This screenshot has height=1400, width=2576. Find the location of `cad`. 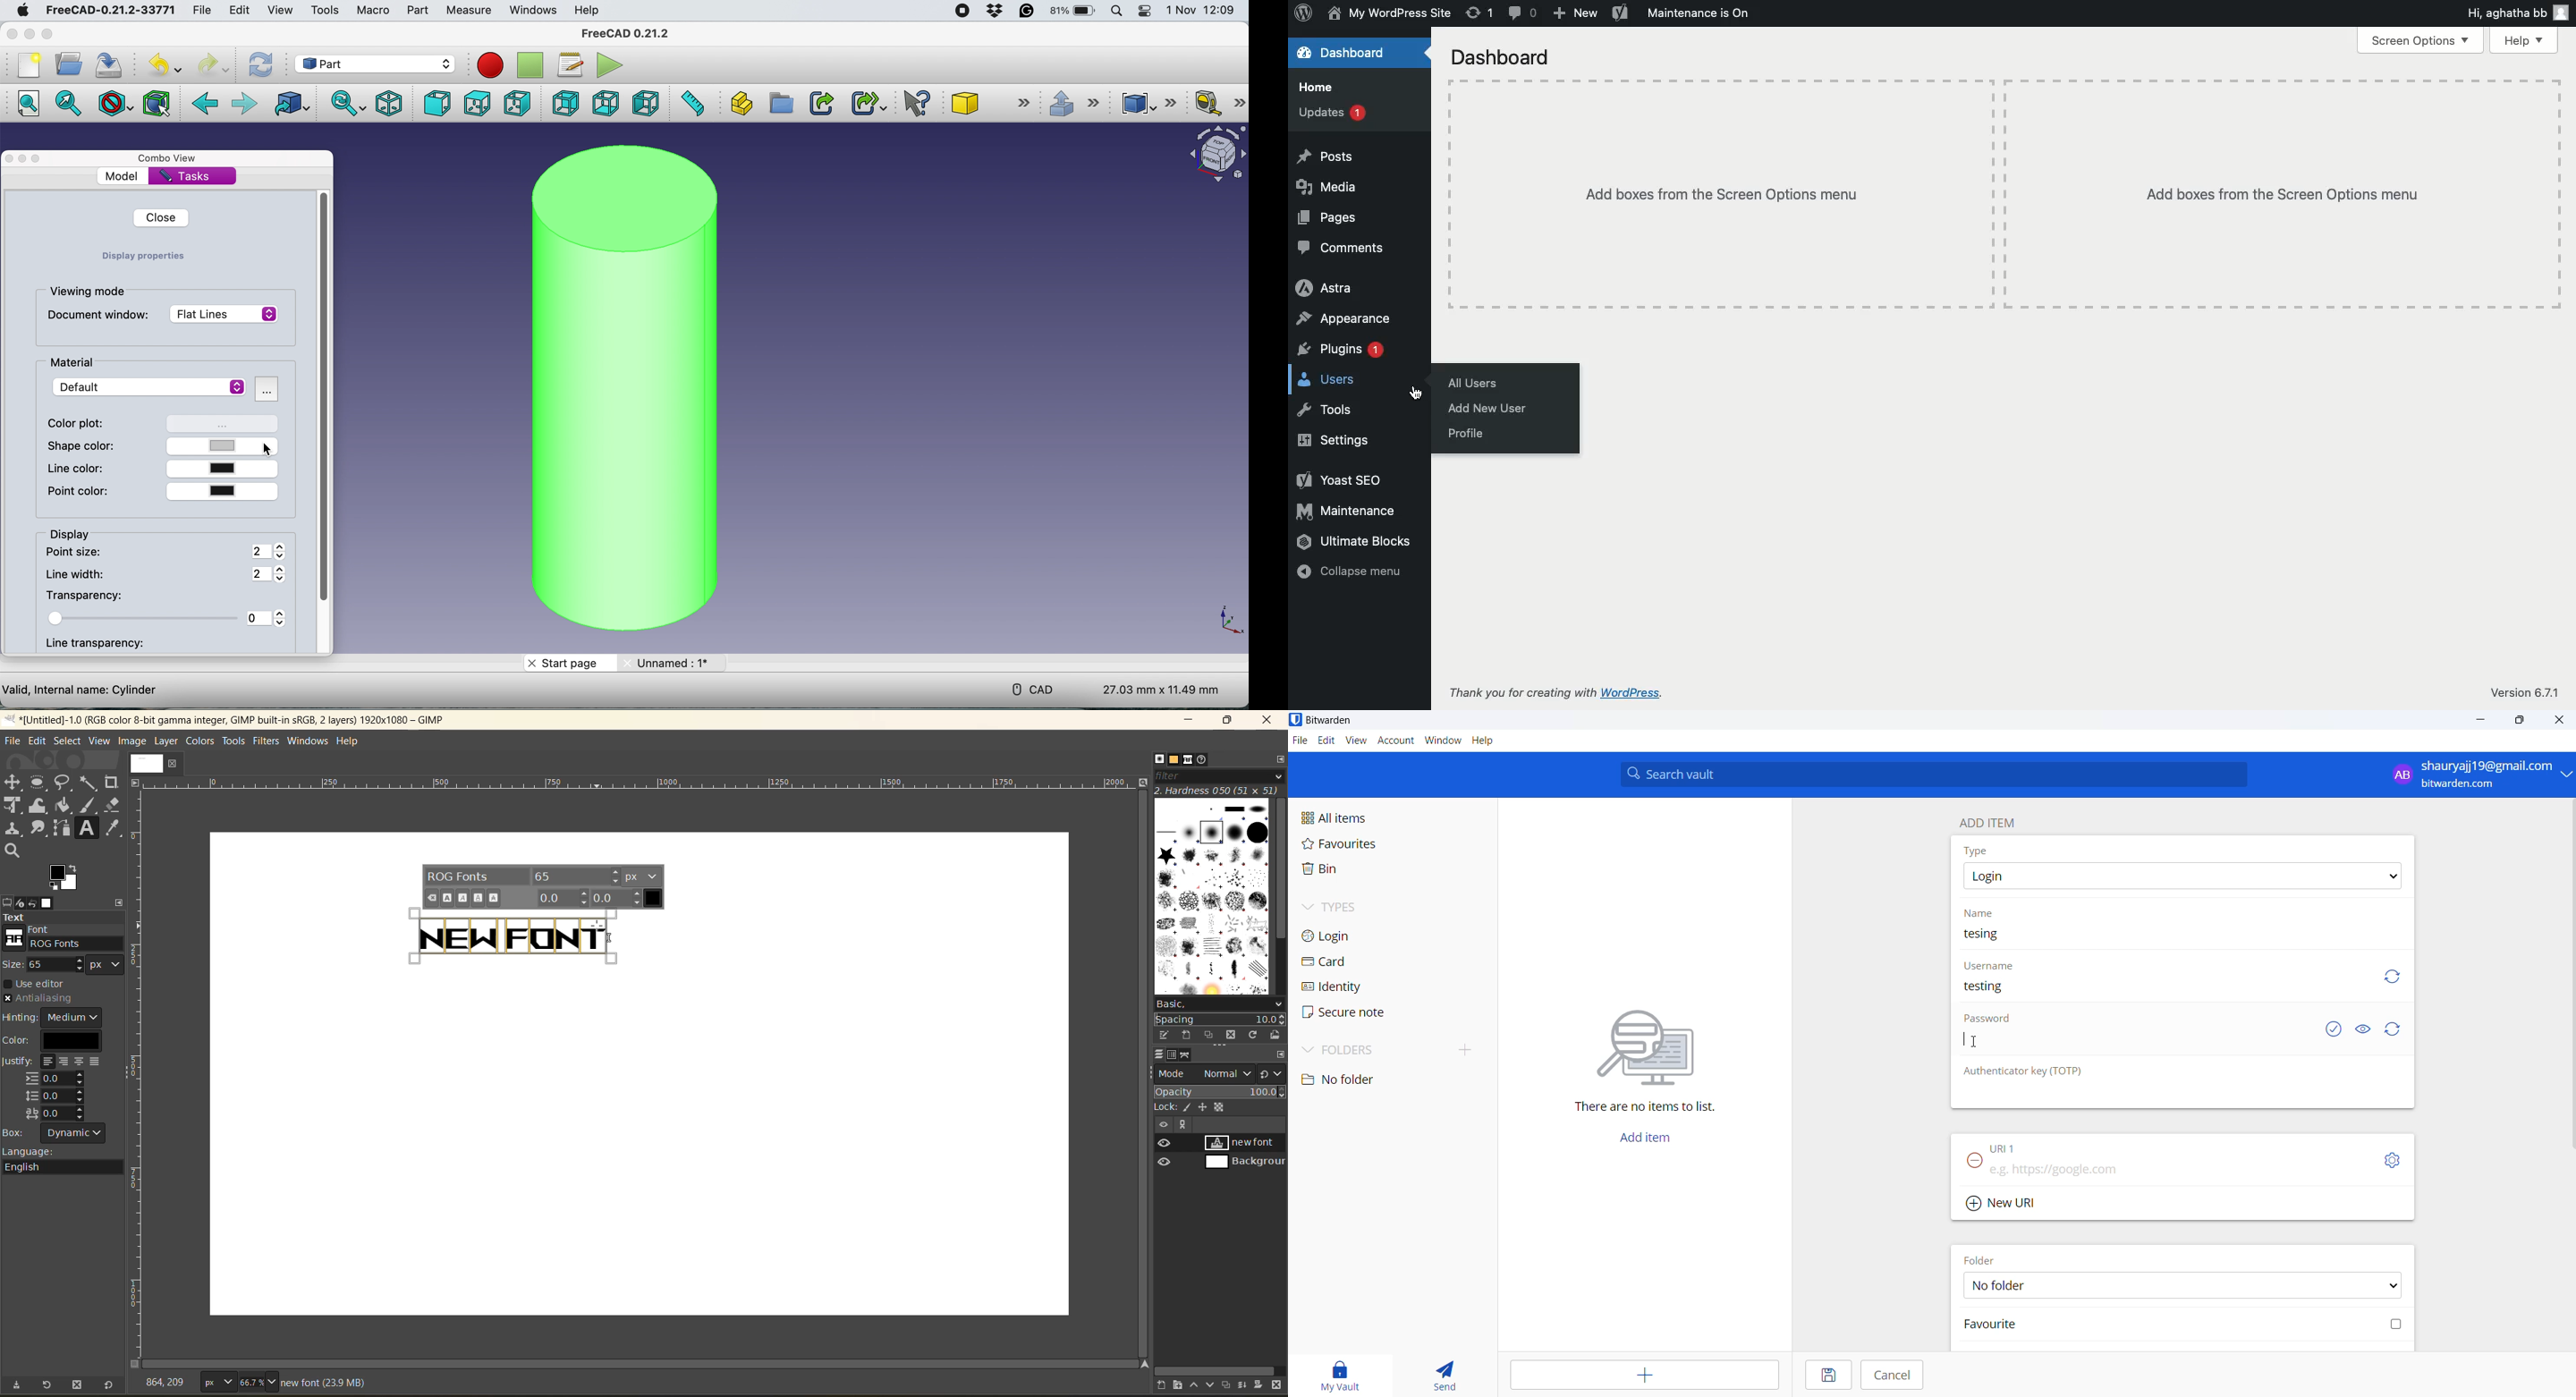

cad is located at coordinates (1033, 688).